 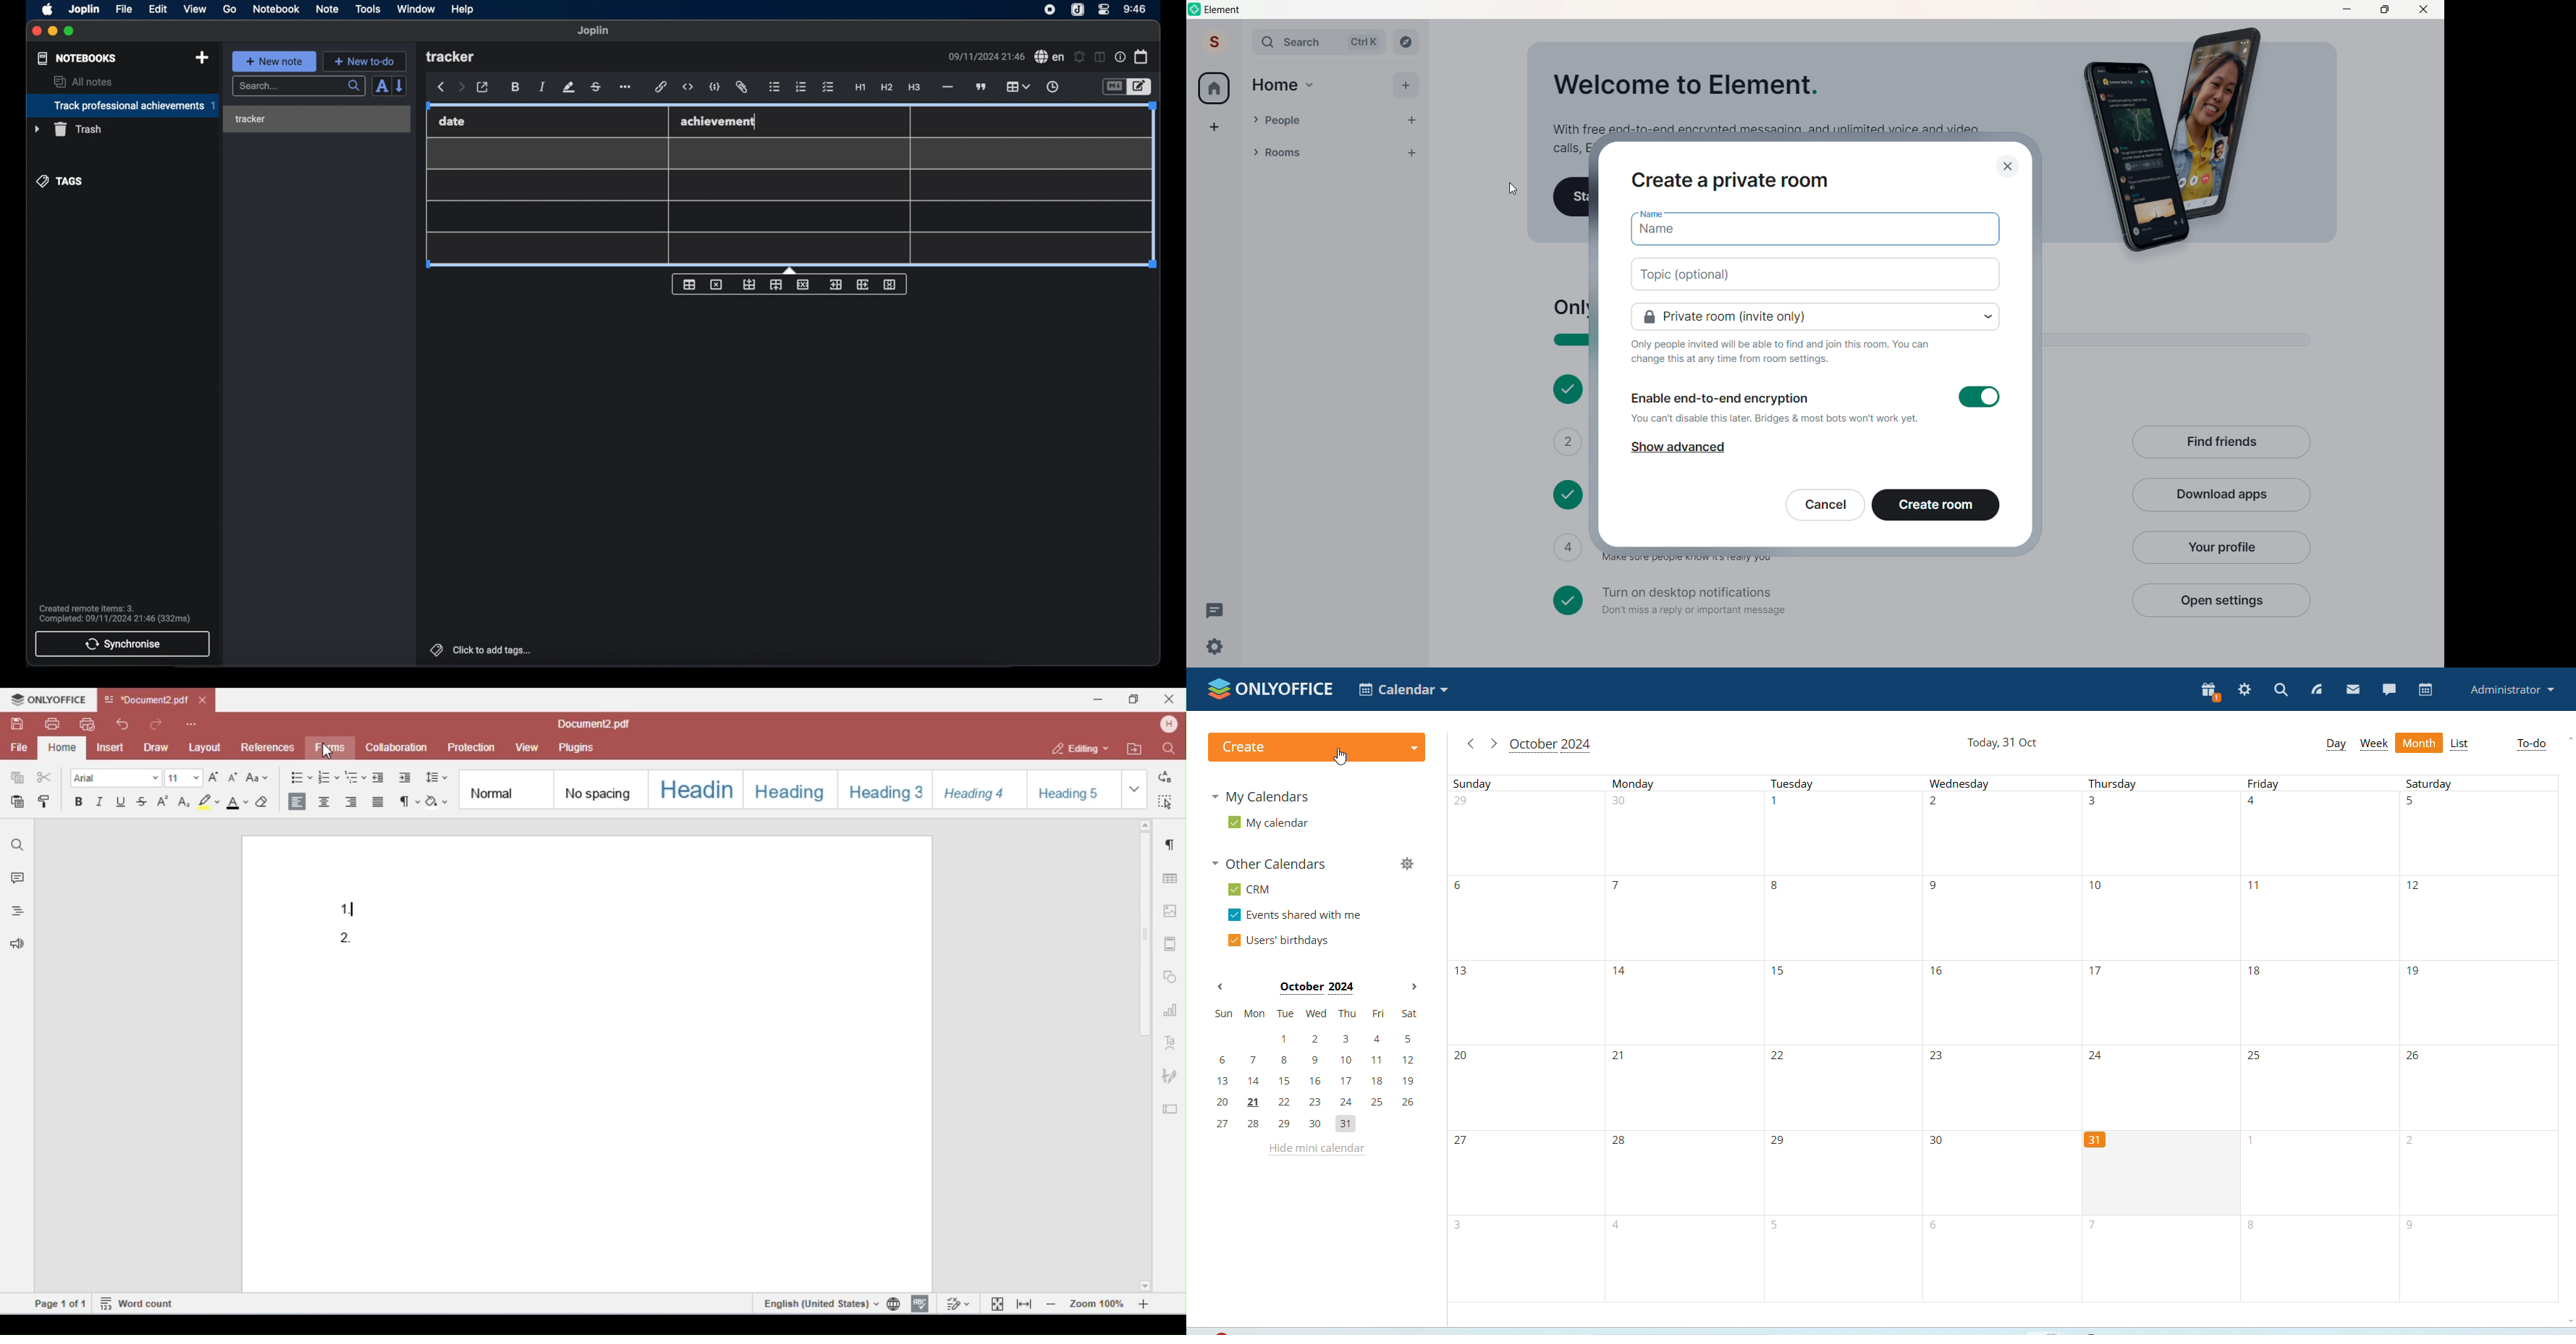 I want to click on tracker, so click(x=452, y=57).